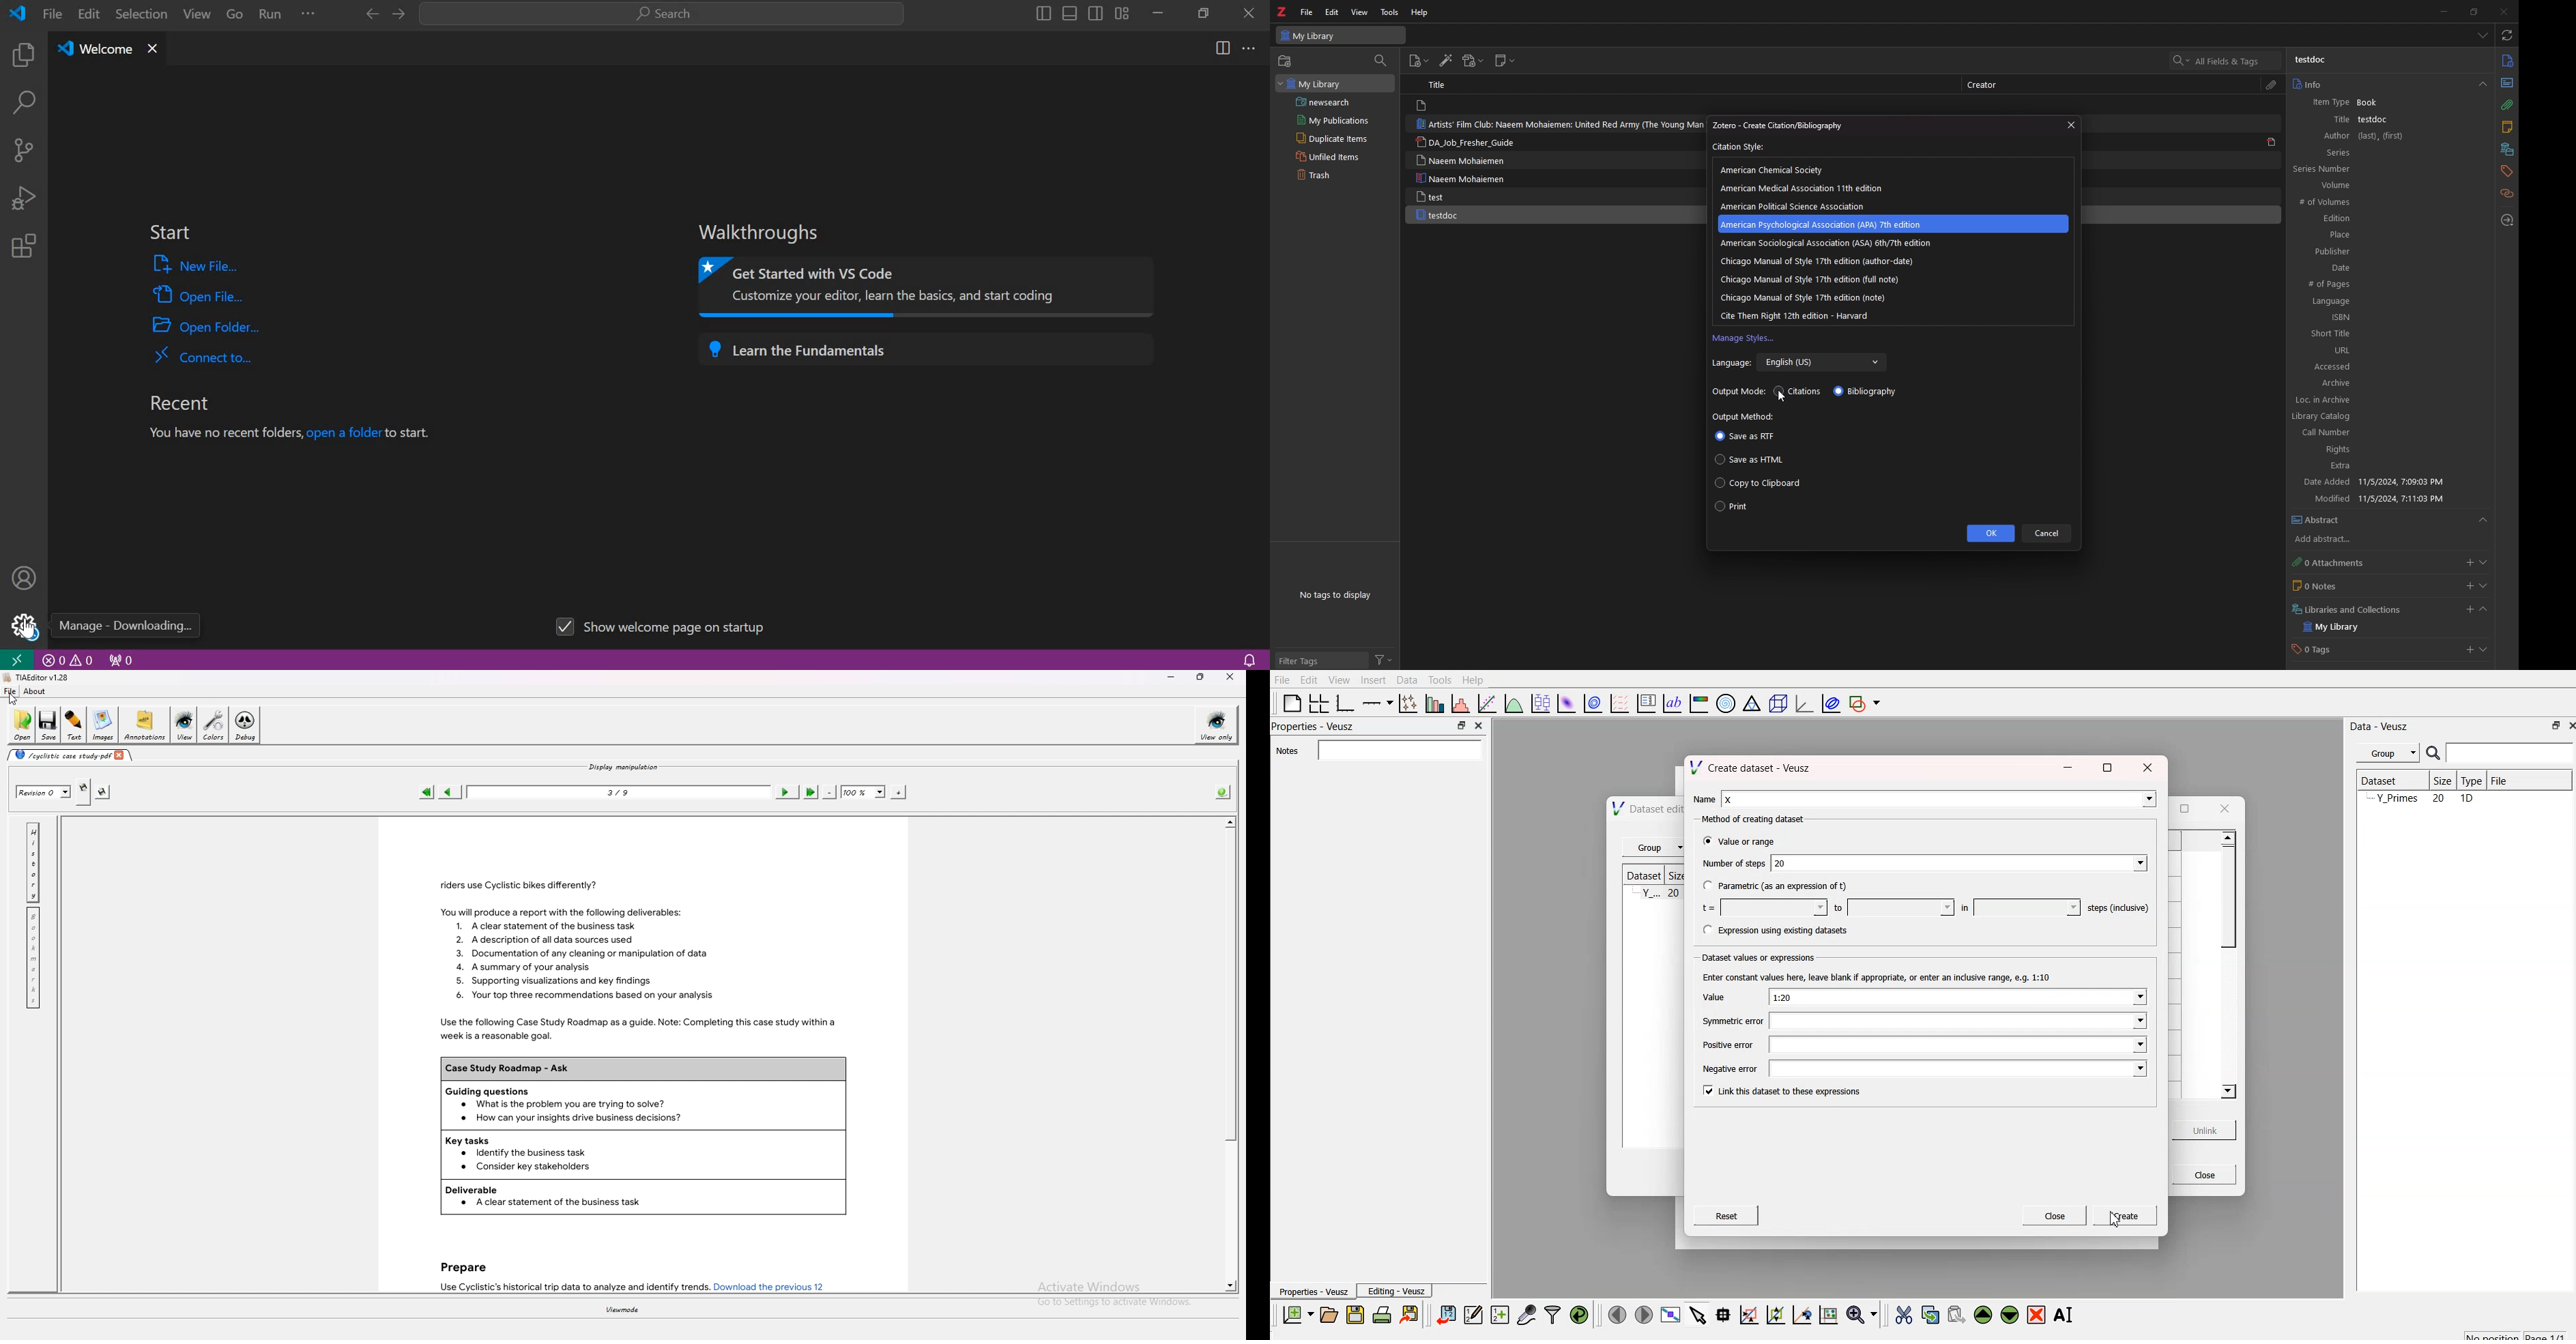  Describe the element at coordinates (1670, 703) in the screenshot. I see `text label` at that location.